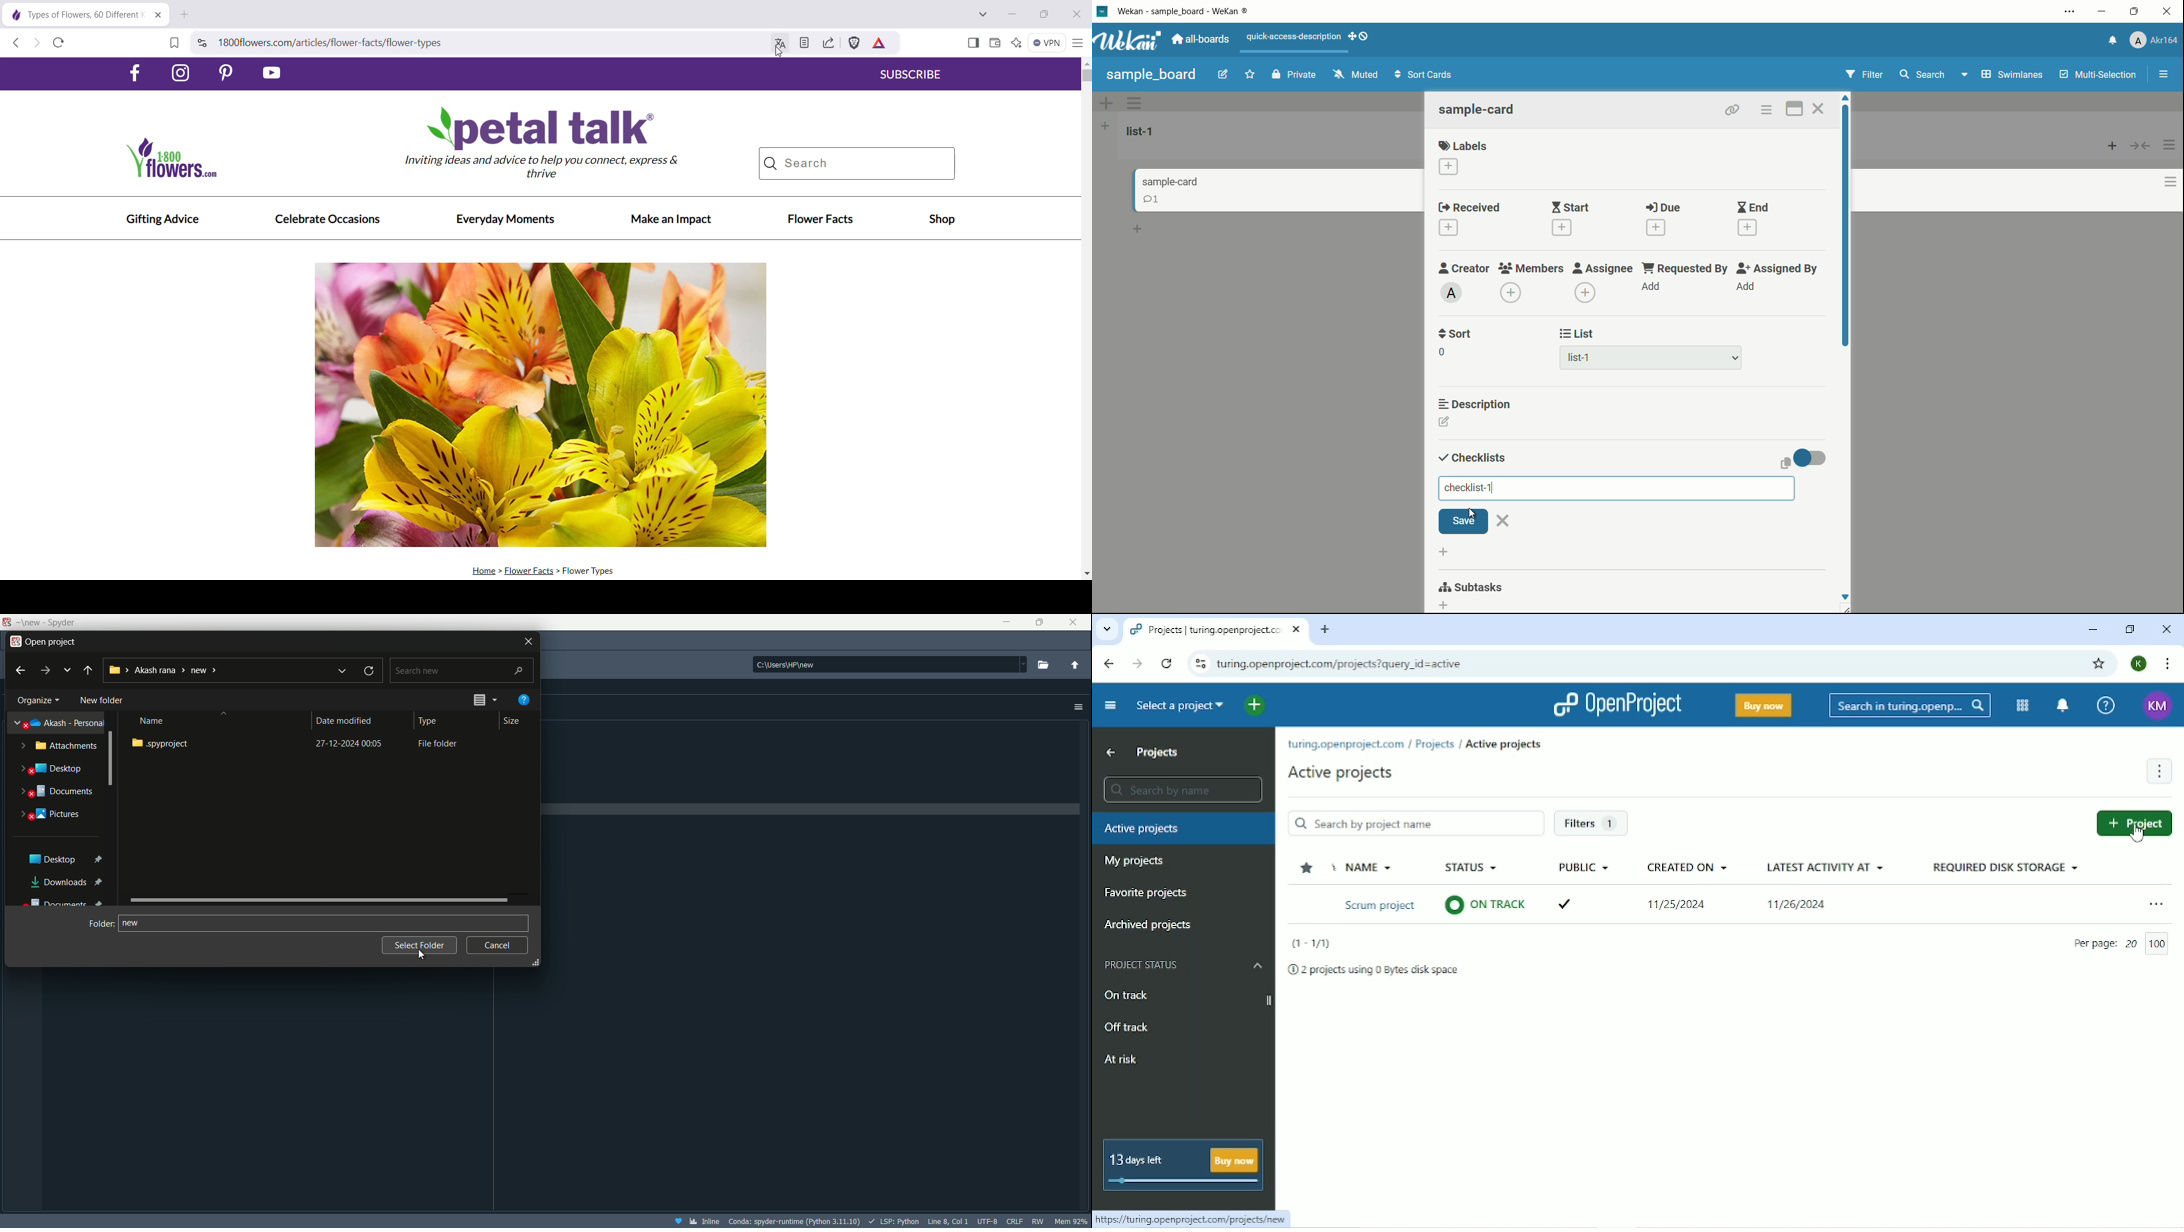 The width and height of the screenshot is (2184, 1232). What do you see at coordinates (1733, 111) in the screenshot?
I see `copy card link to clipboard` at bounding box center [1733, 111].